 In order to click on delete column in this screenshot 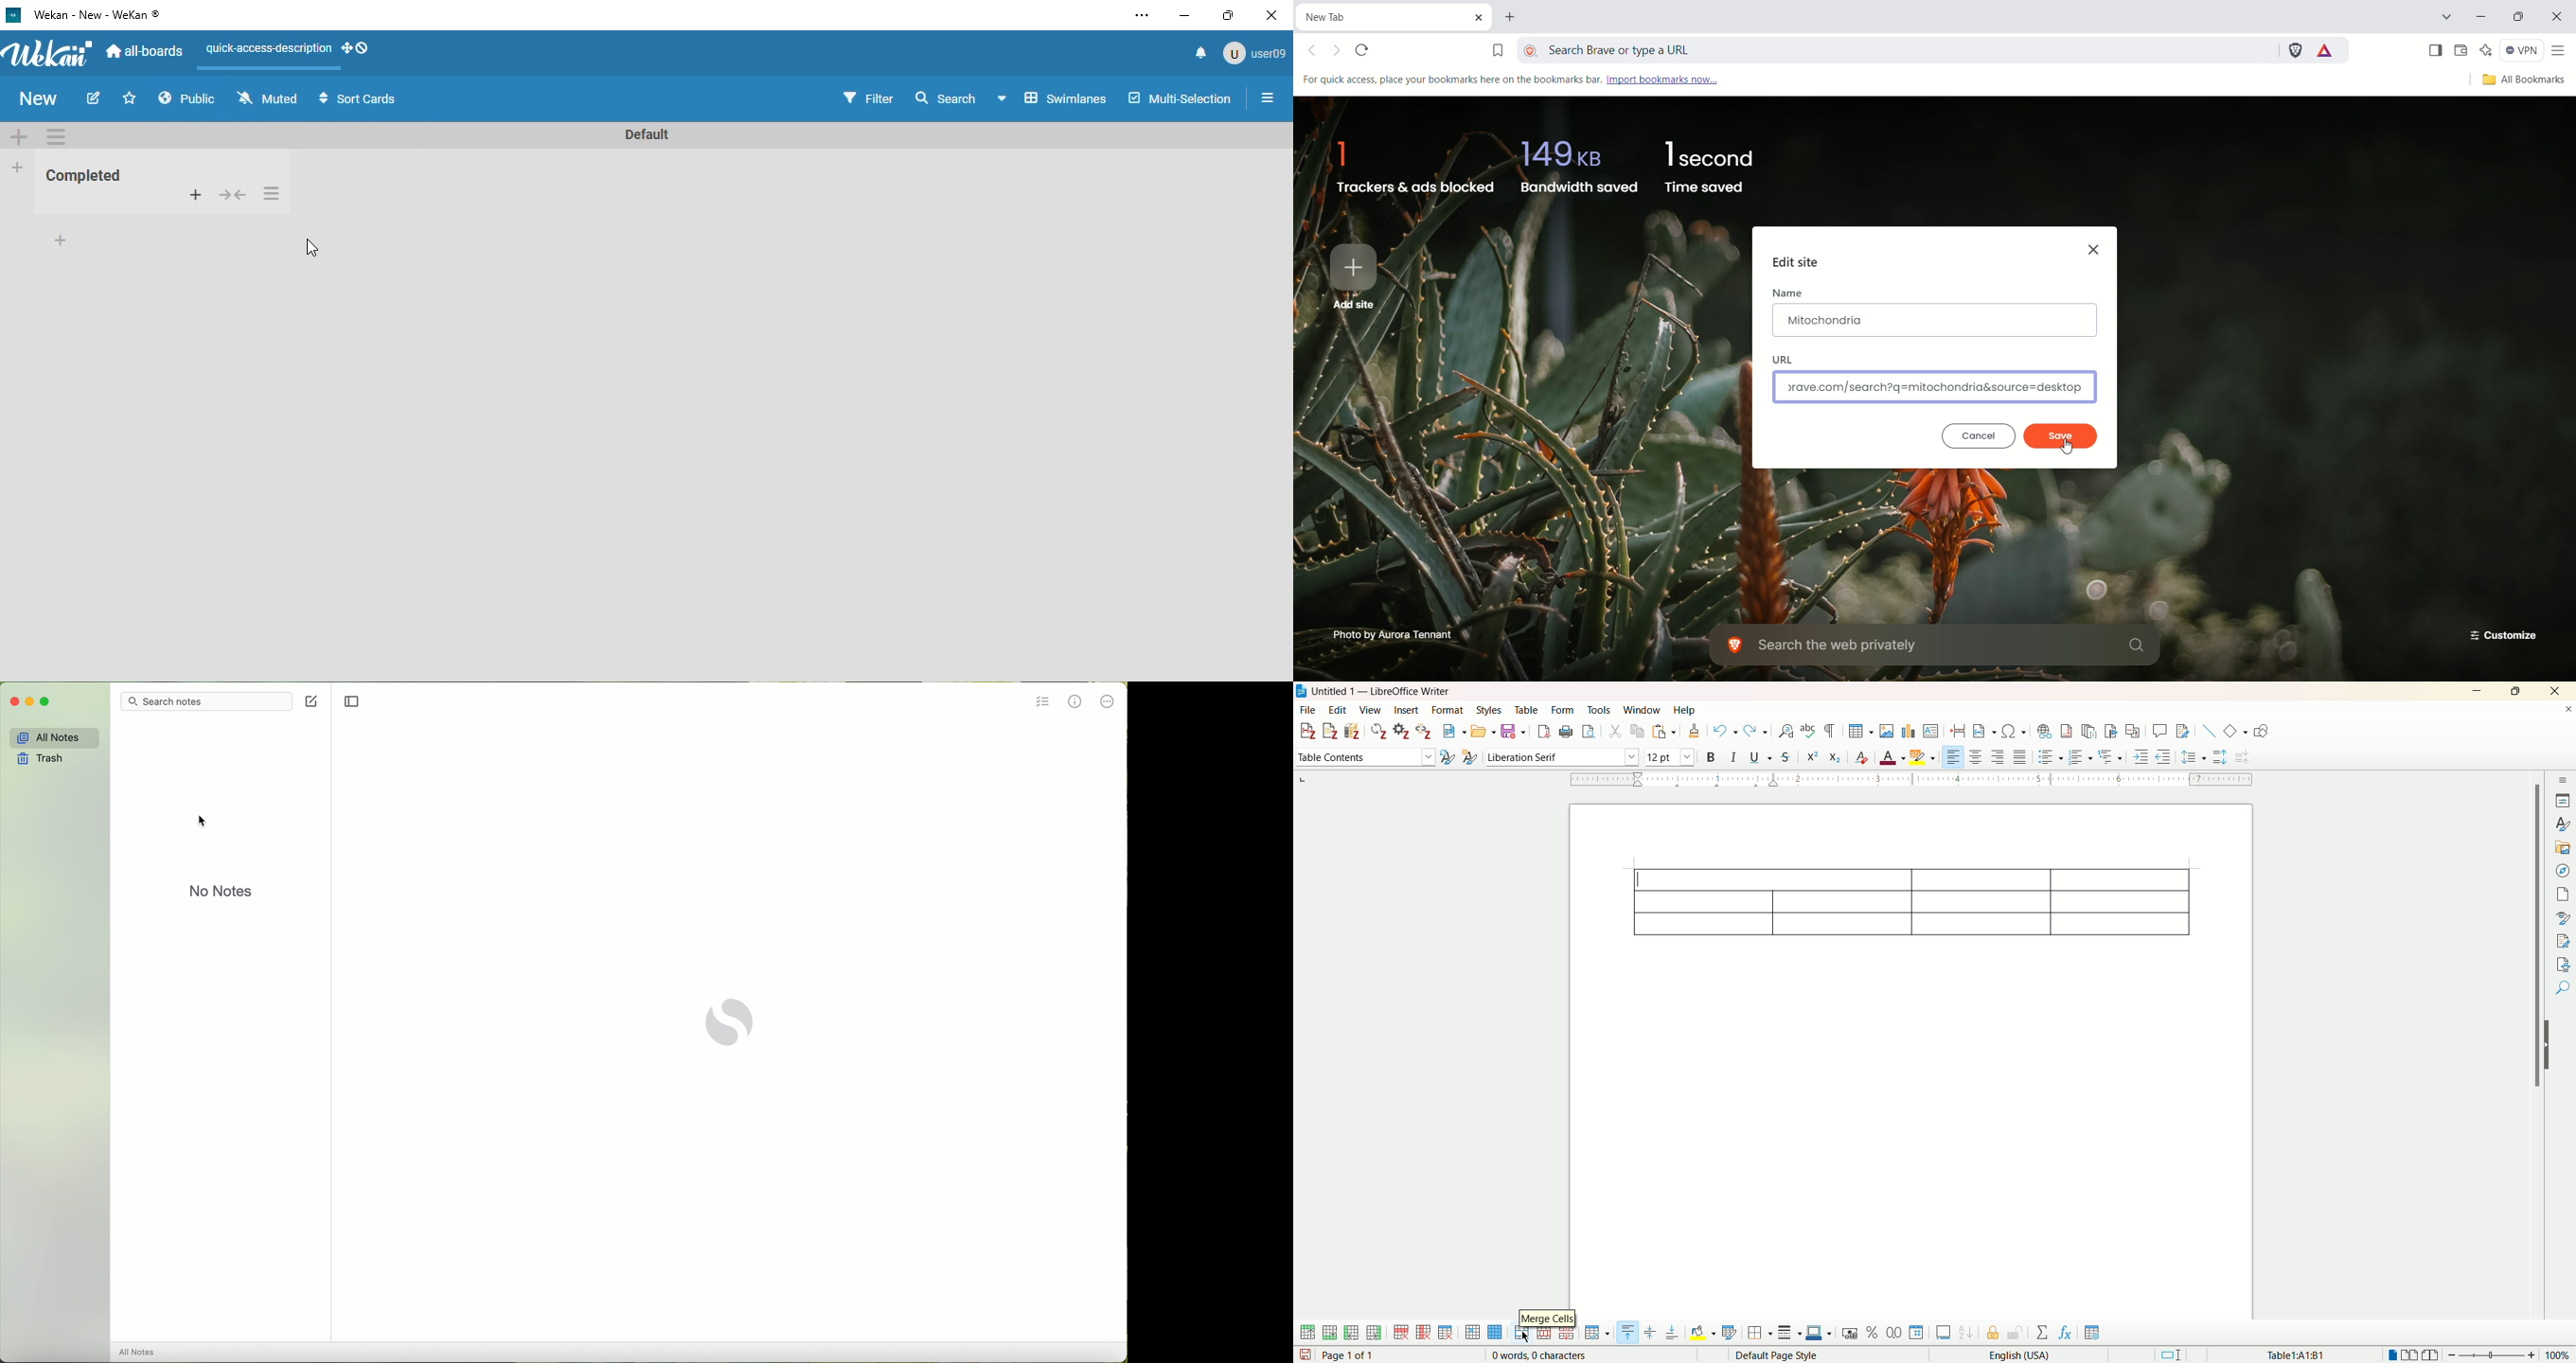, I will do `click(1425, 1333)`.